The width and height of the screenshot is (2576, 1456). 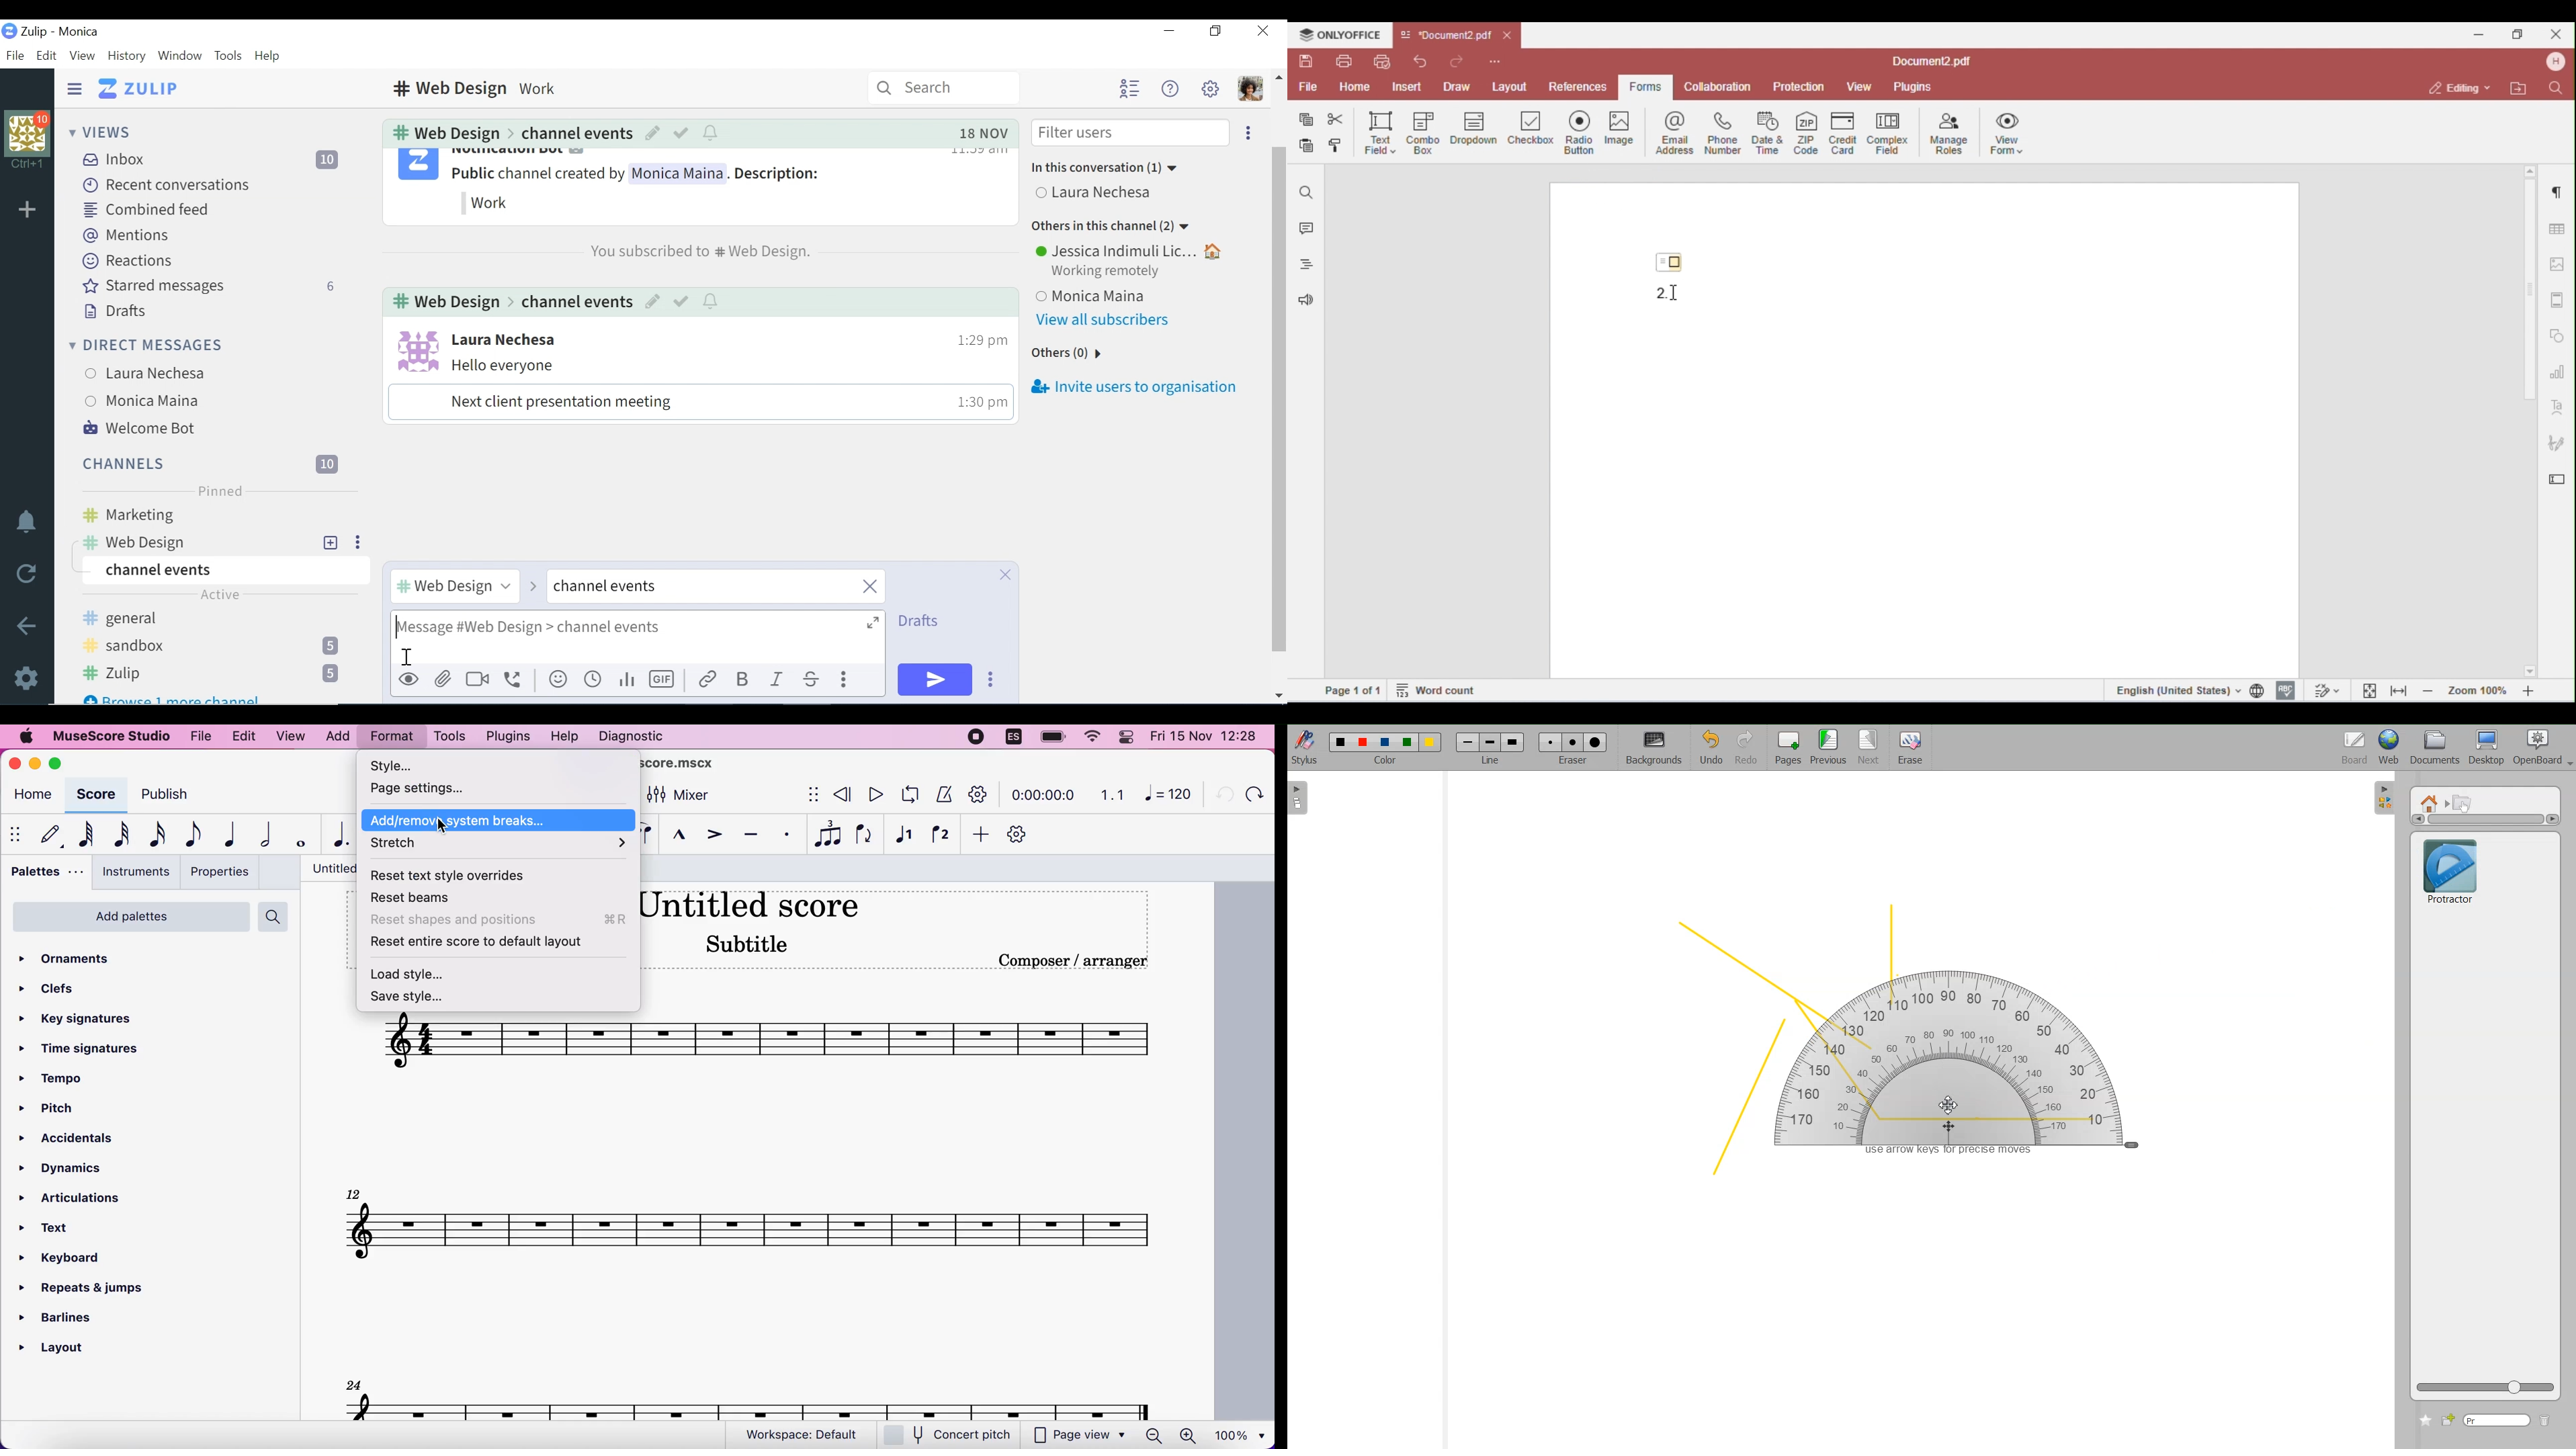 What do you see at coordinates (223, 516) in the screenshot?
I see `marketing Channel` at bounding box center [223, 516].